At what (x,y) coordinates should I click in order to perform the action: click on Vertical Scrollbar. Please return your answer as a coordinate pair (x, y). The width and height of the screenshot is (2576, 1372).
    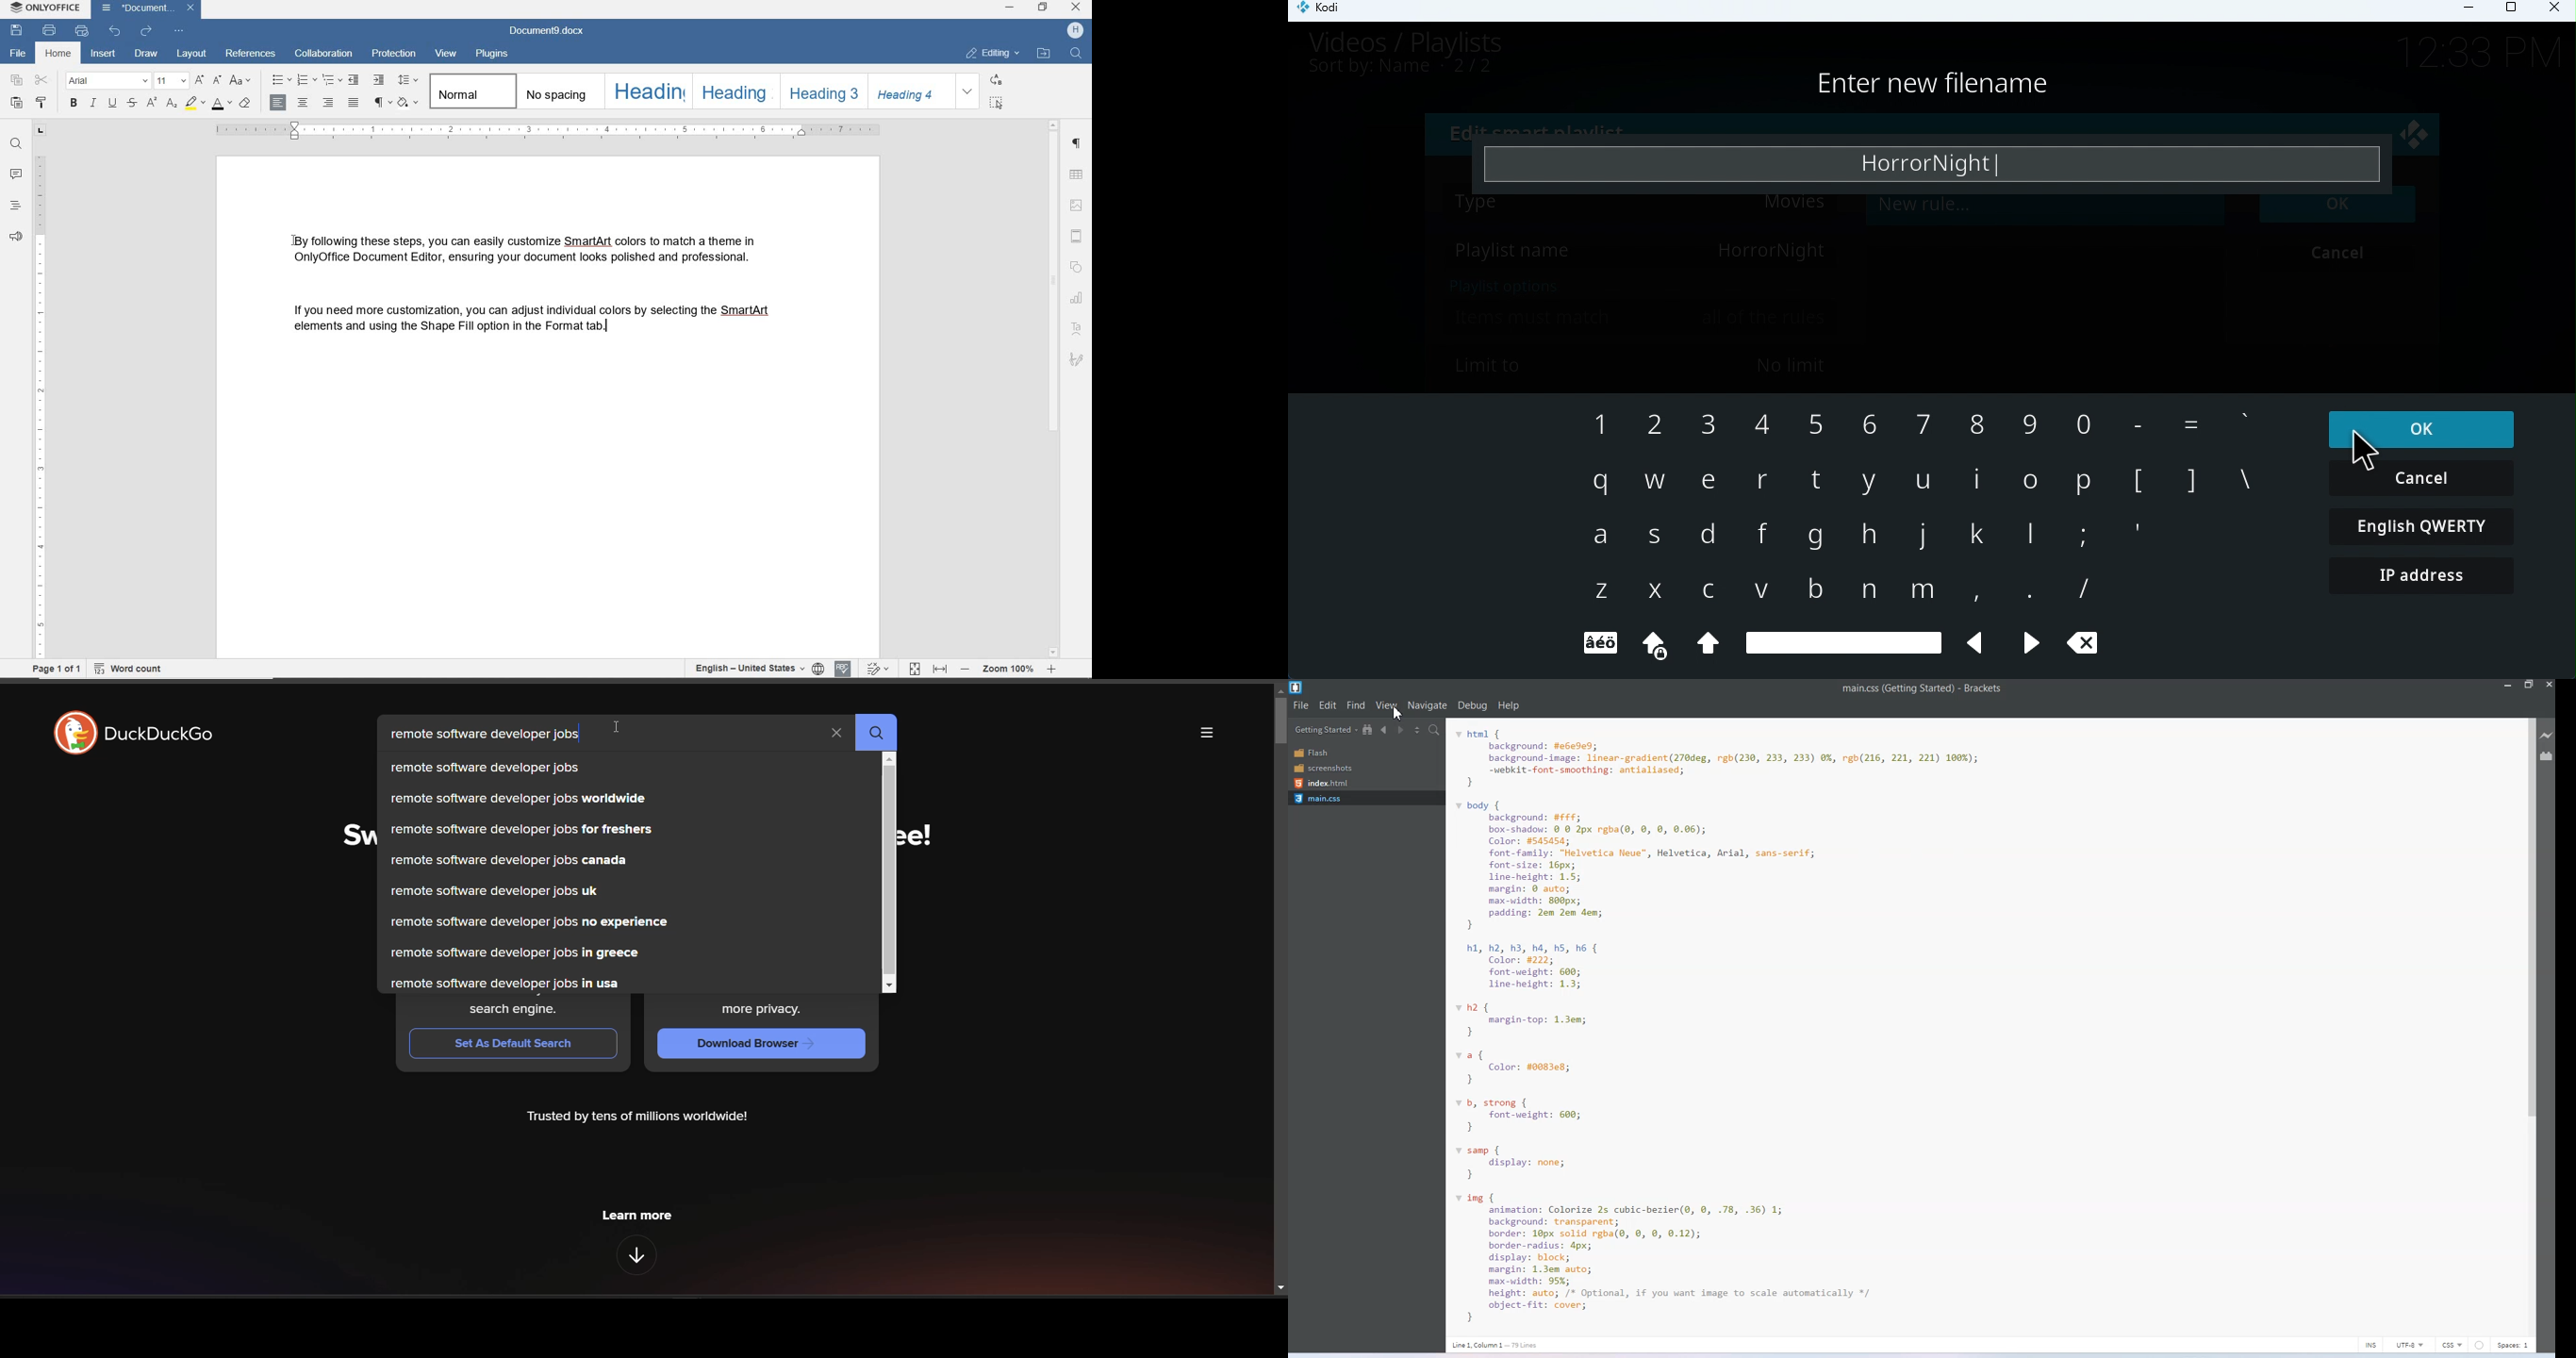
    Looking at the image, I should click on (2530, 1026).